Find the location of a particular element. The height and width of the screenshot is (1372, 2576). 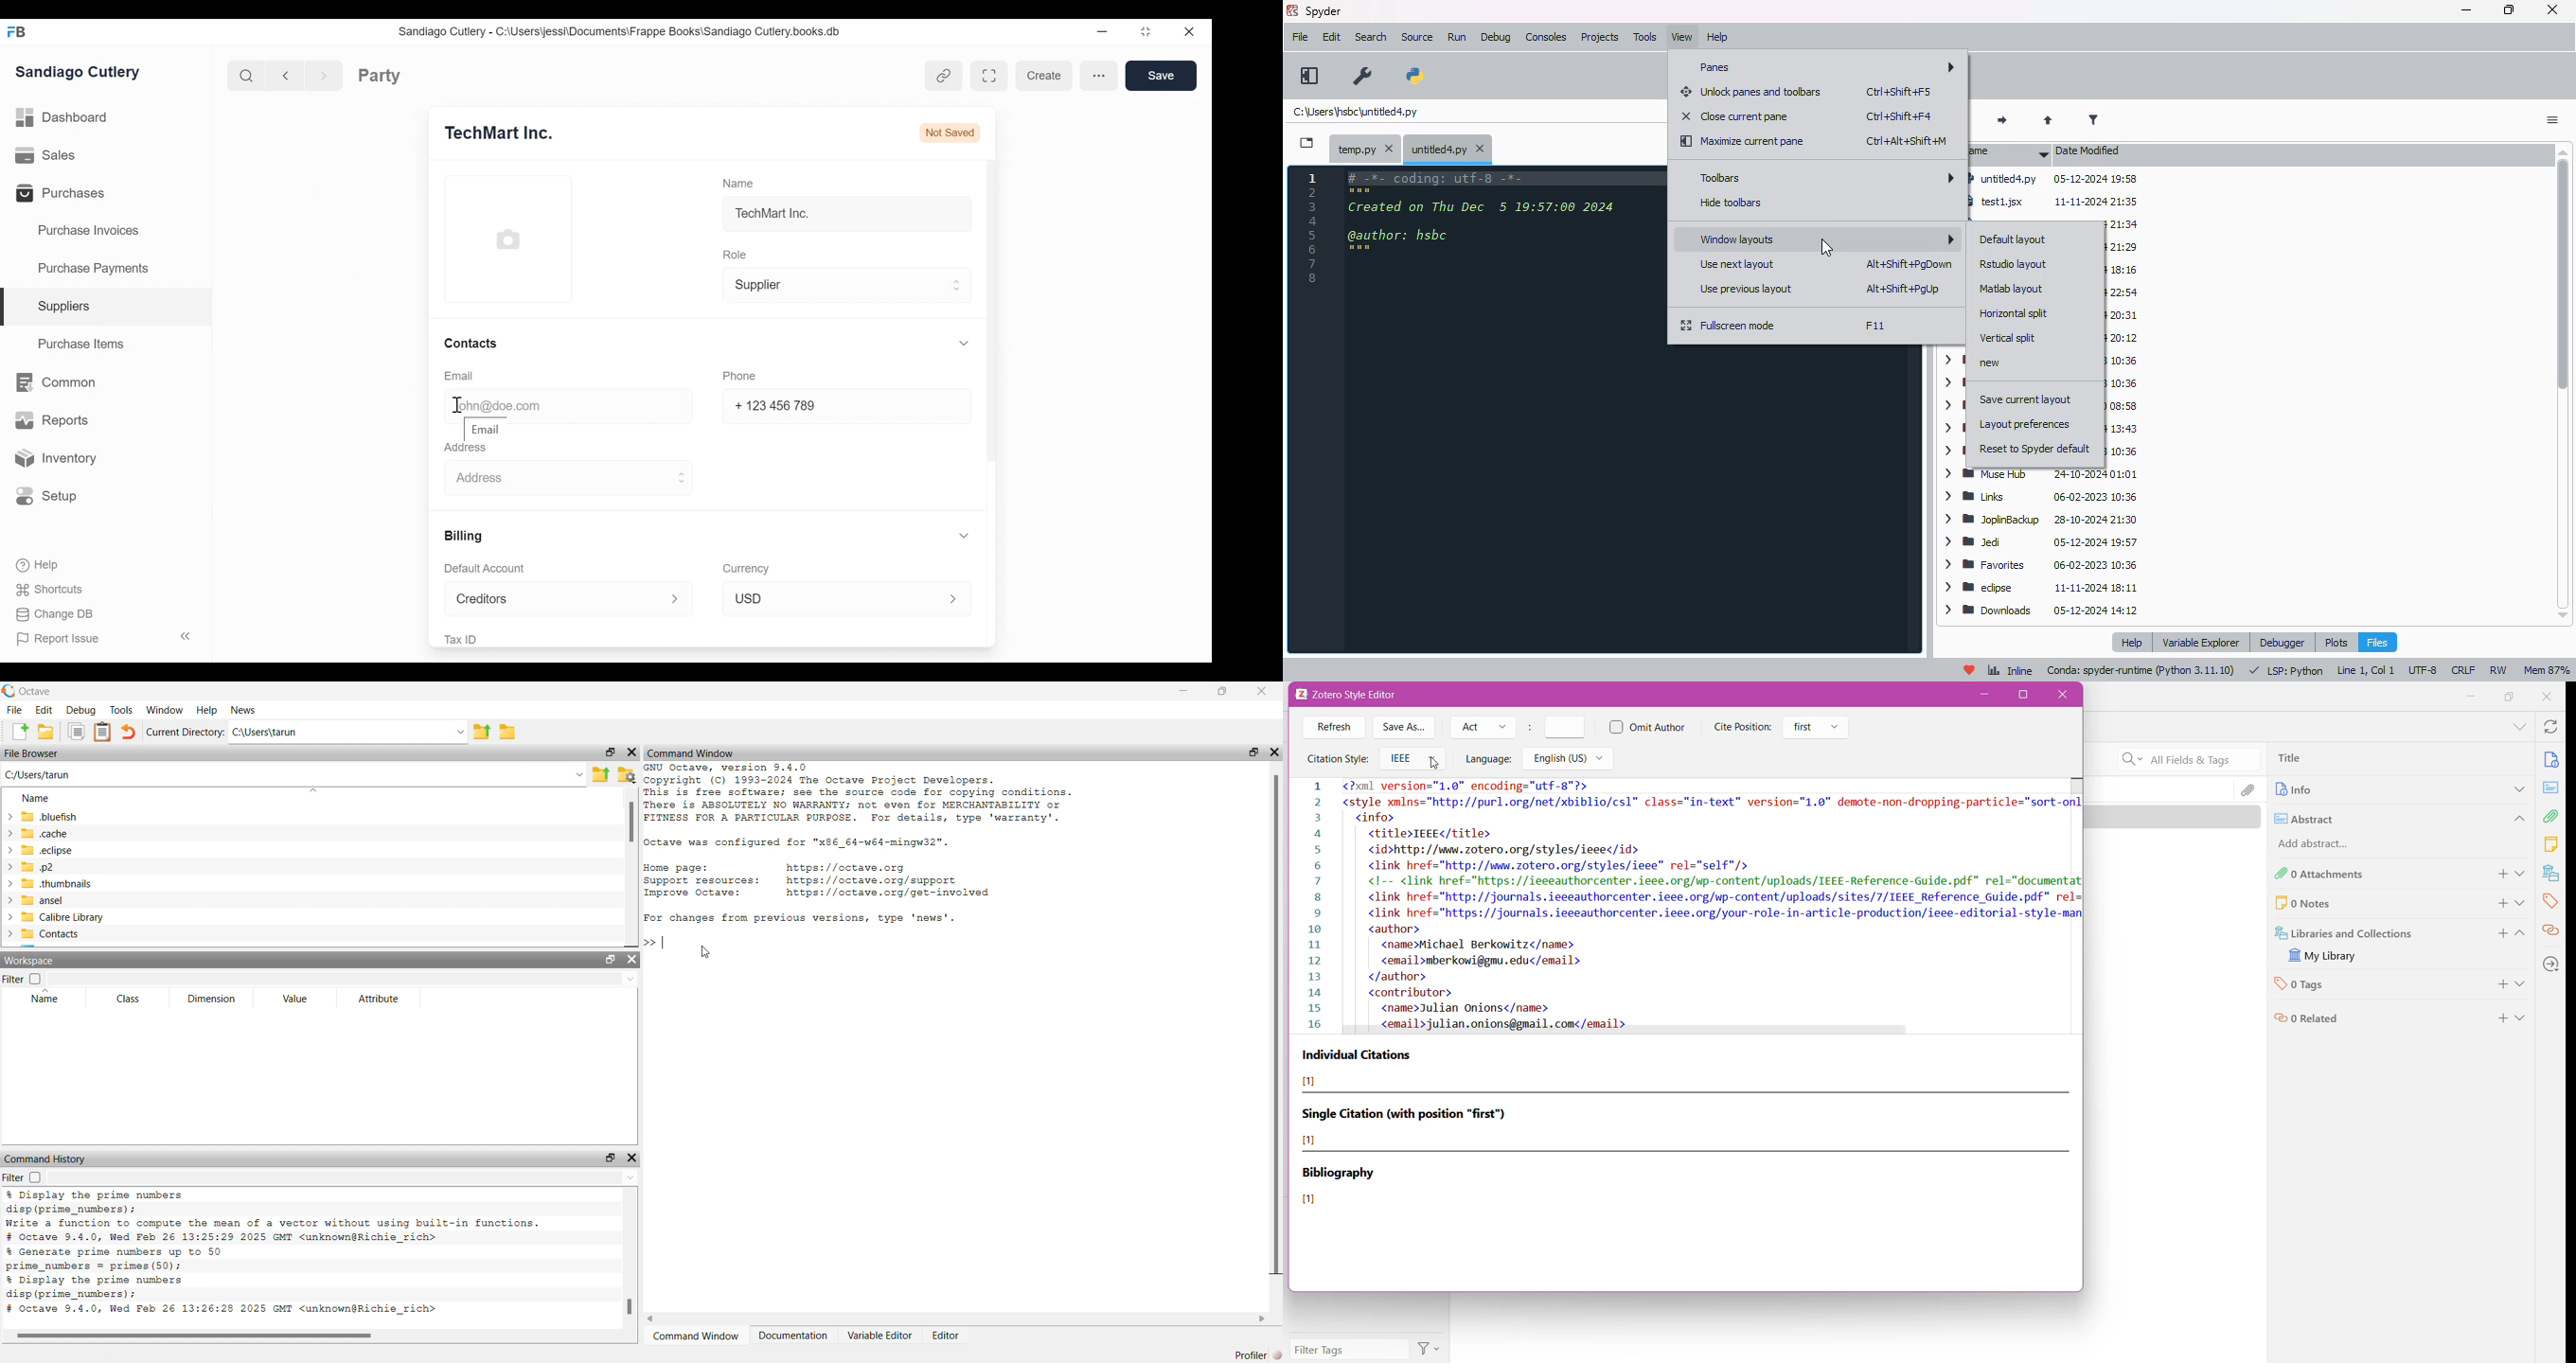

reset to spyder default is located at coordinates (2035, 449).